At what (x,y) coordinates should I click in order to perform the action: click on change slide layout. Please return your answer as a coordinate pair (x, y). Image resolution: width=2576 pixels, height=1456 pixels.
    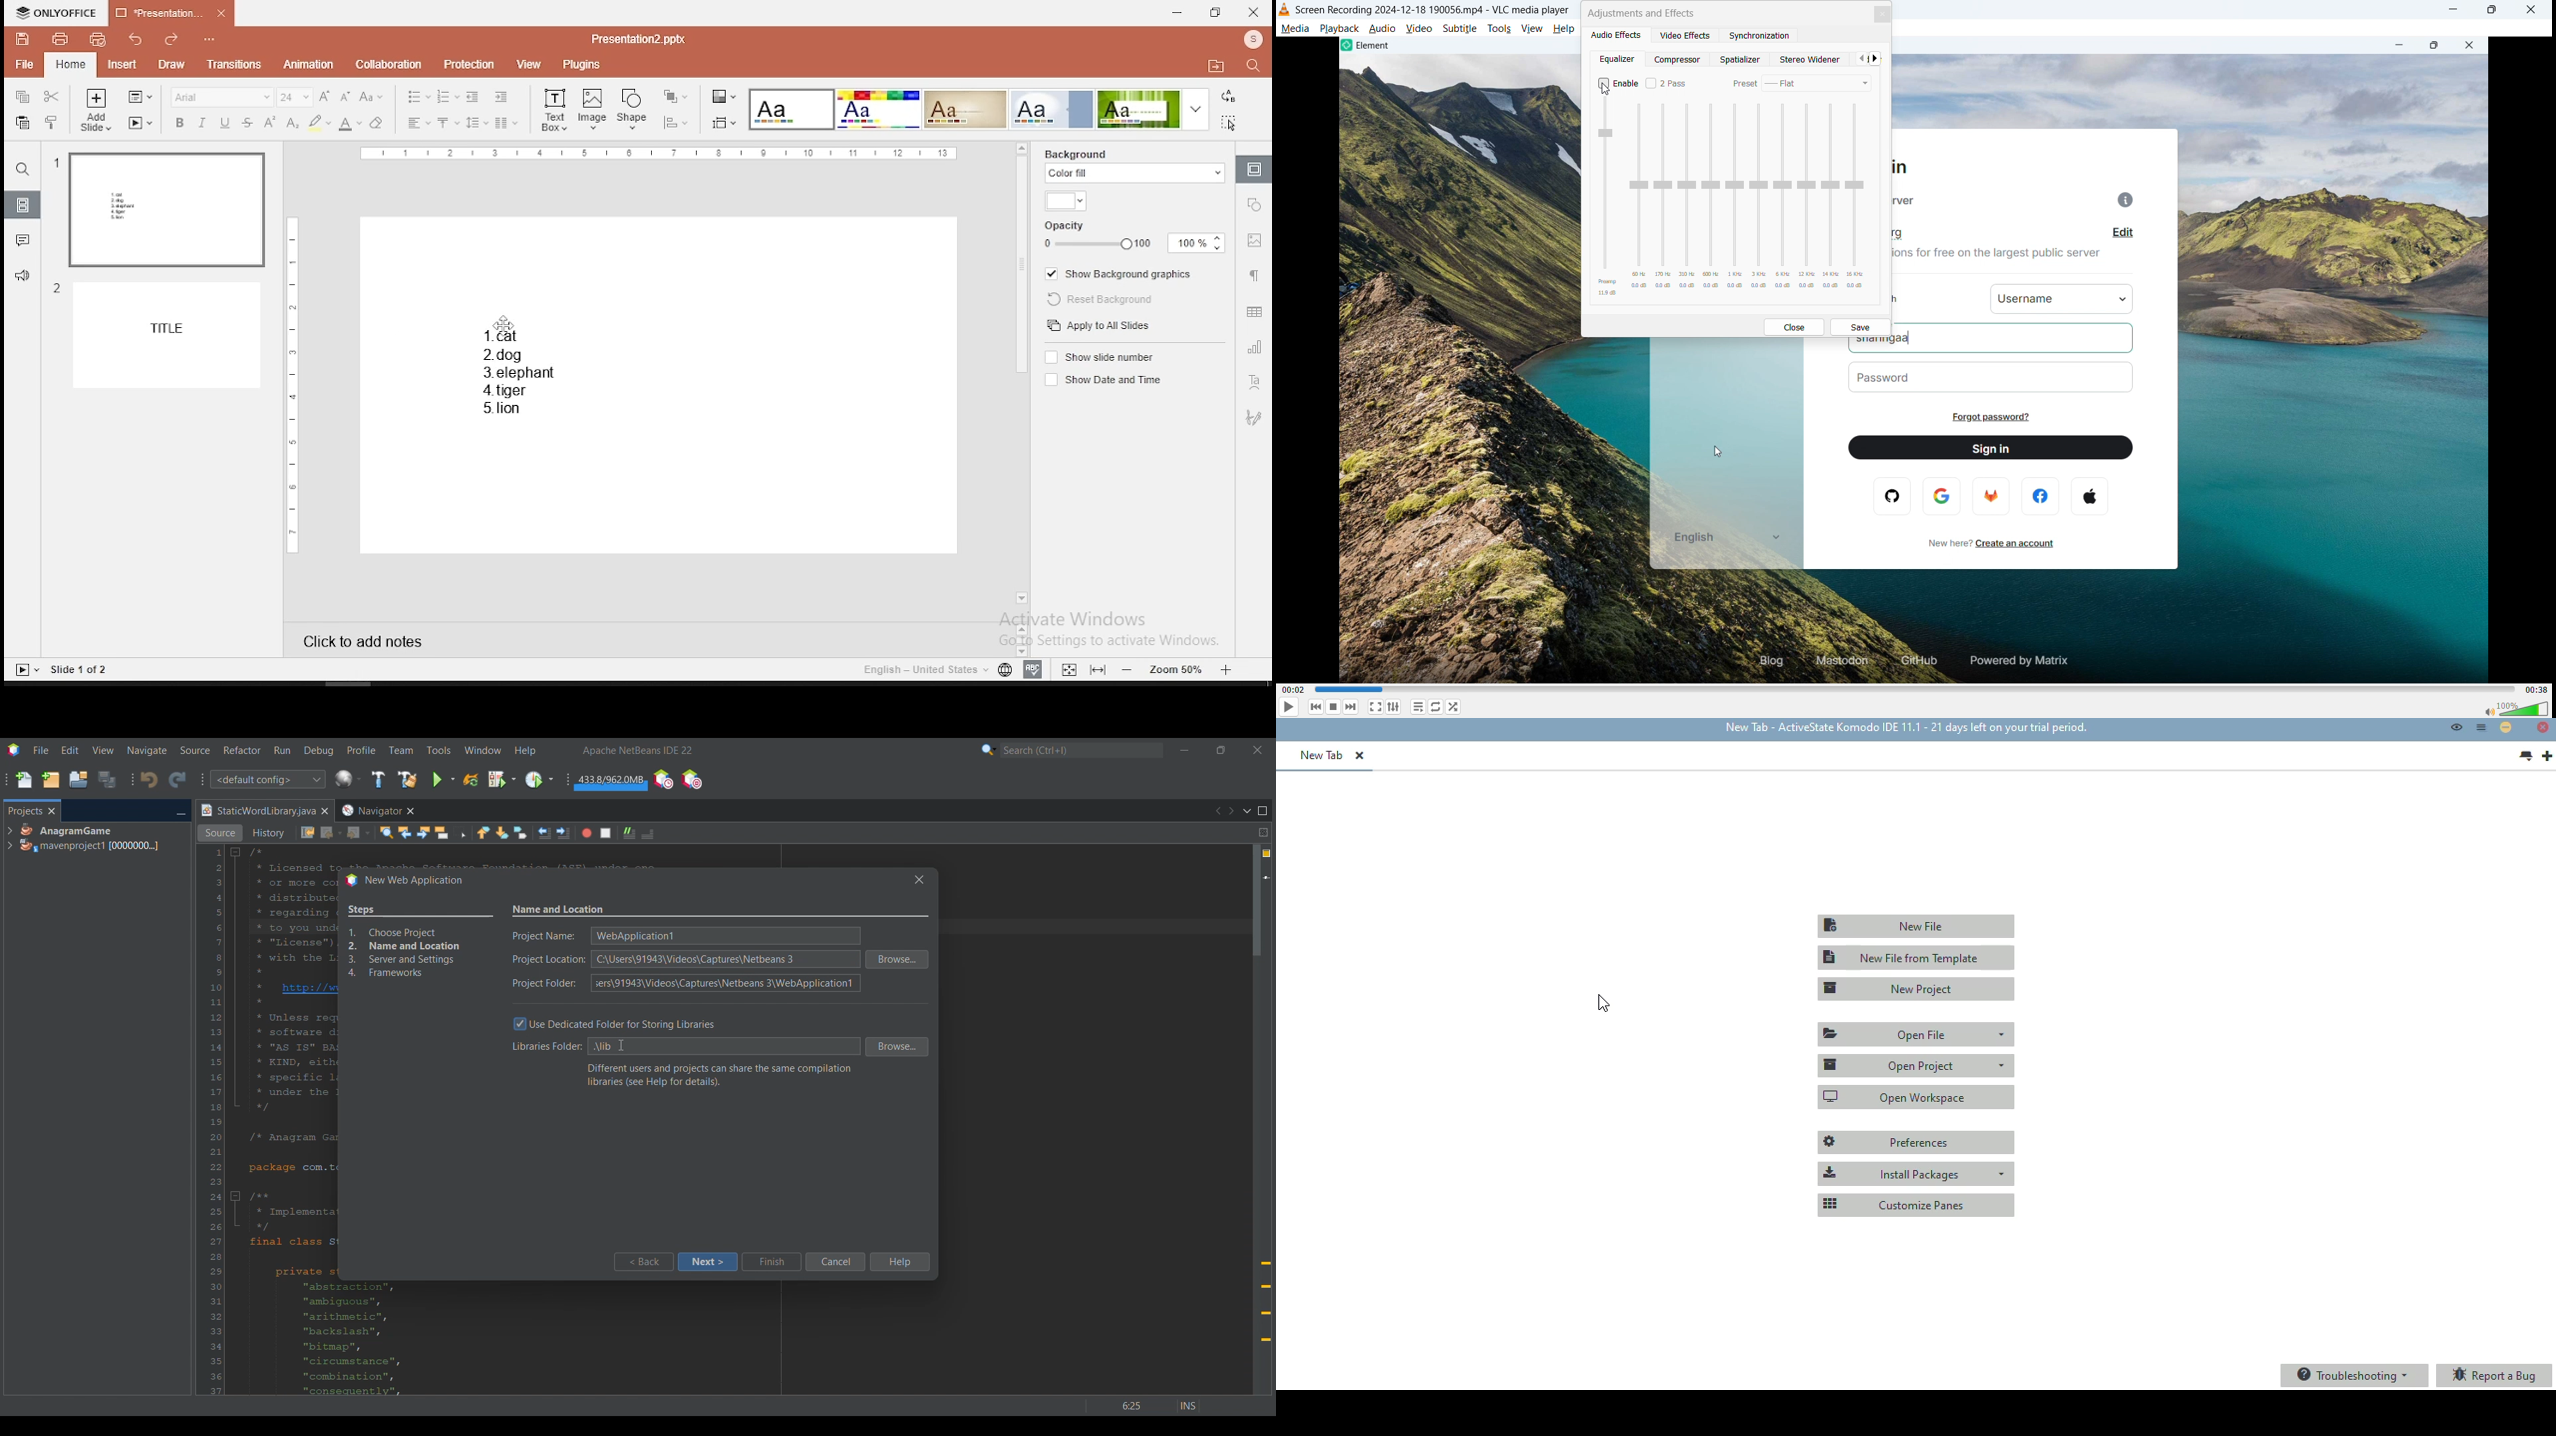
    Looking at the image, I should click on (141, 97).